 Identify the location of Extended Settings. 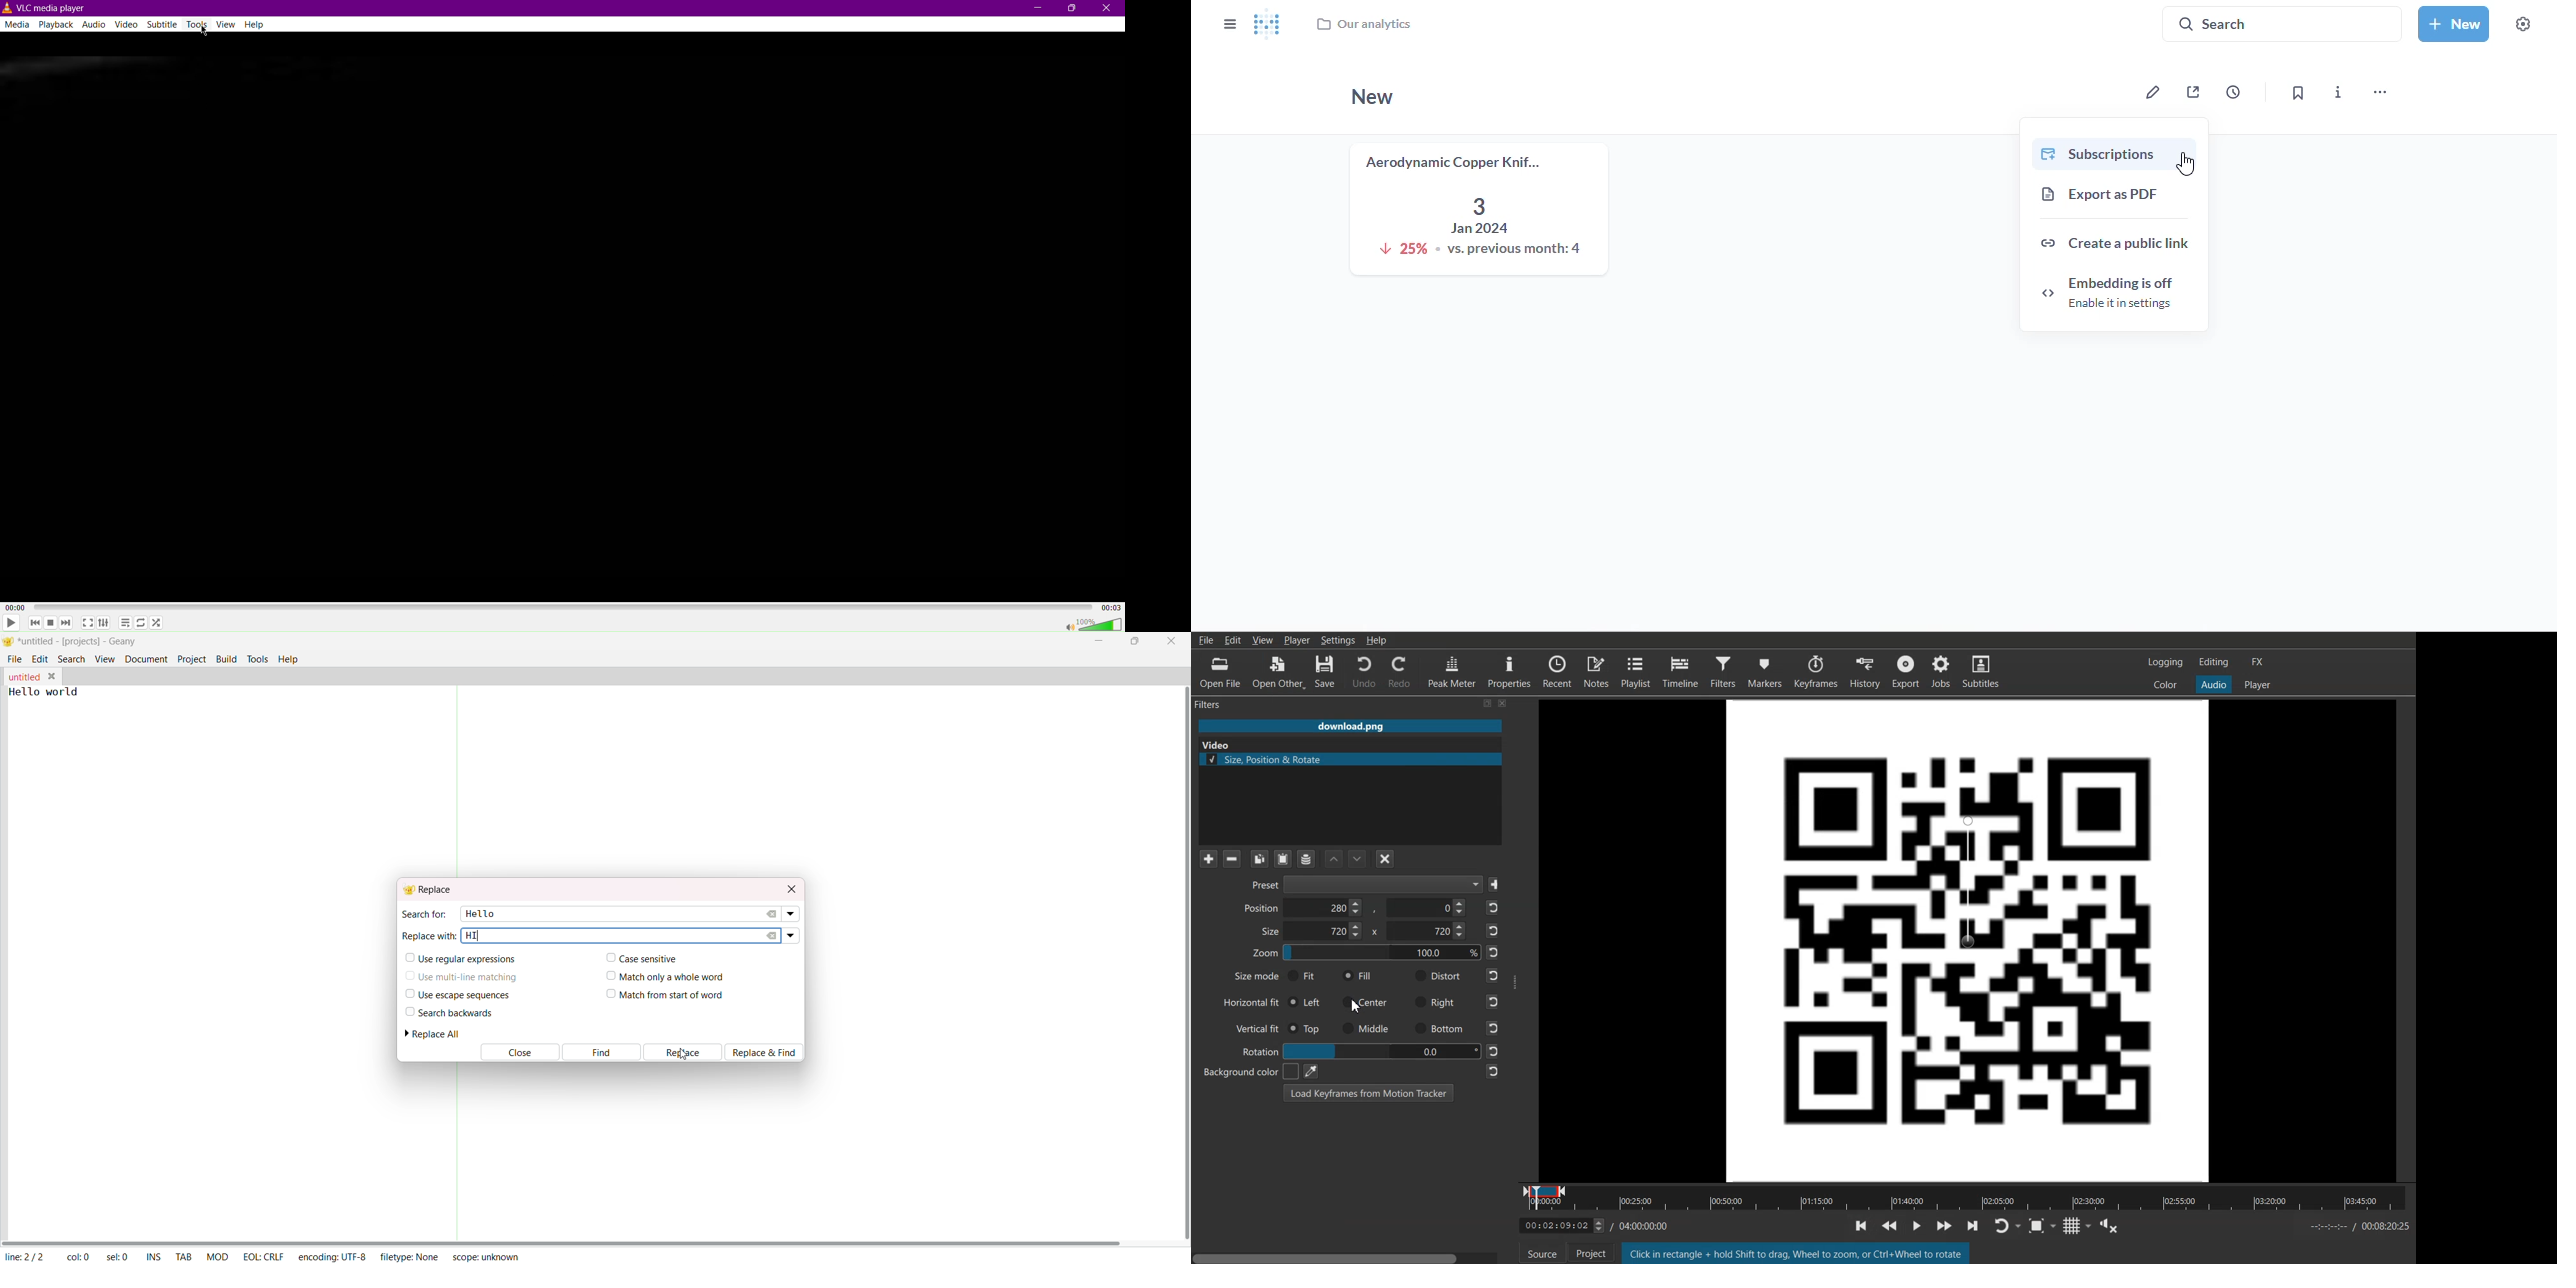
(105, 623).